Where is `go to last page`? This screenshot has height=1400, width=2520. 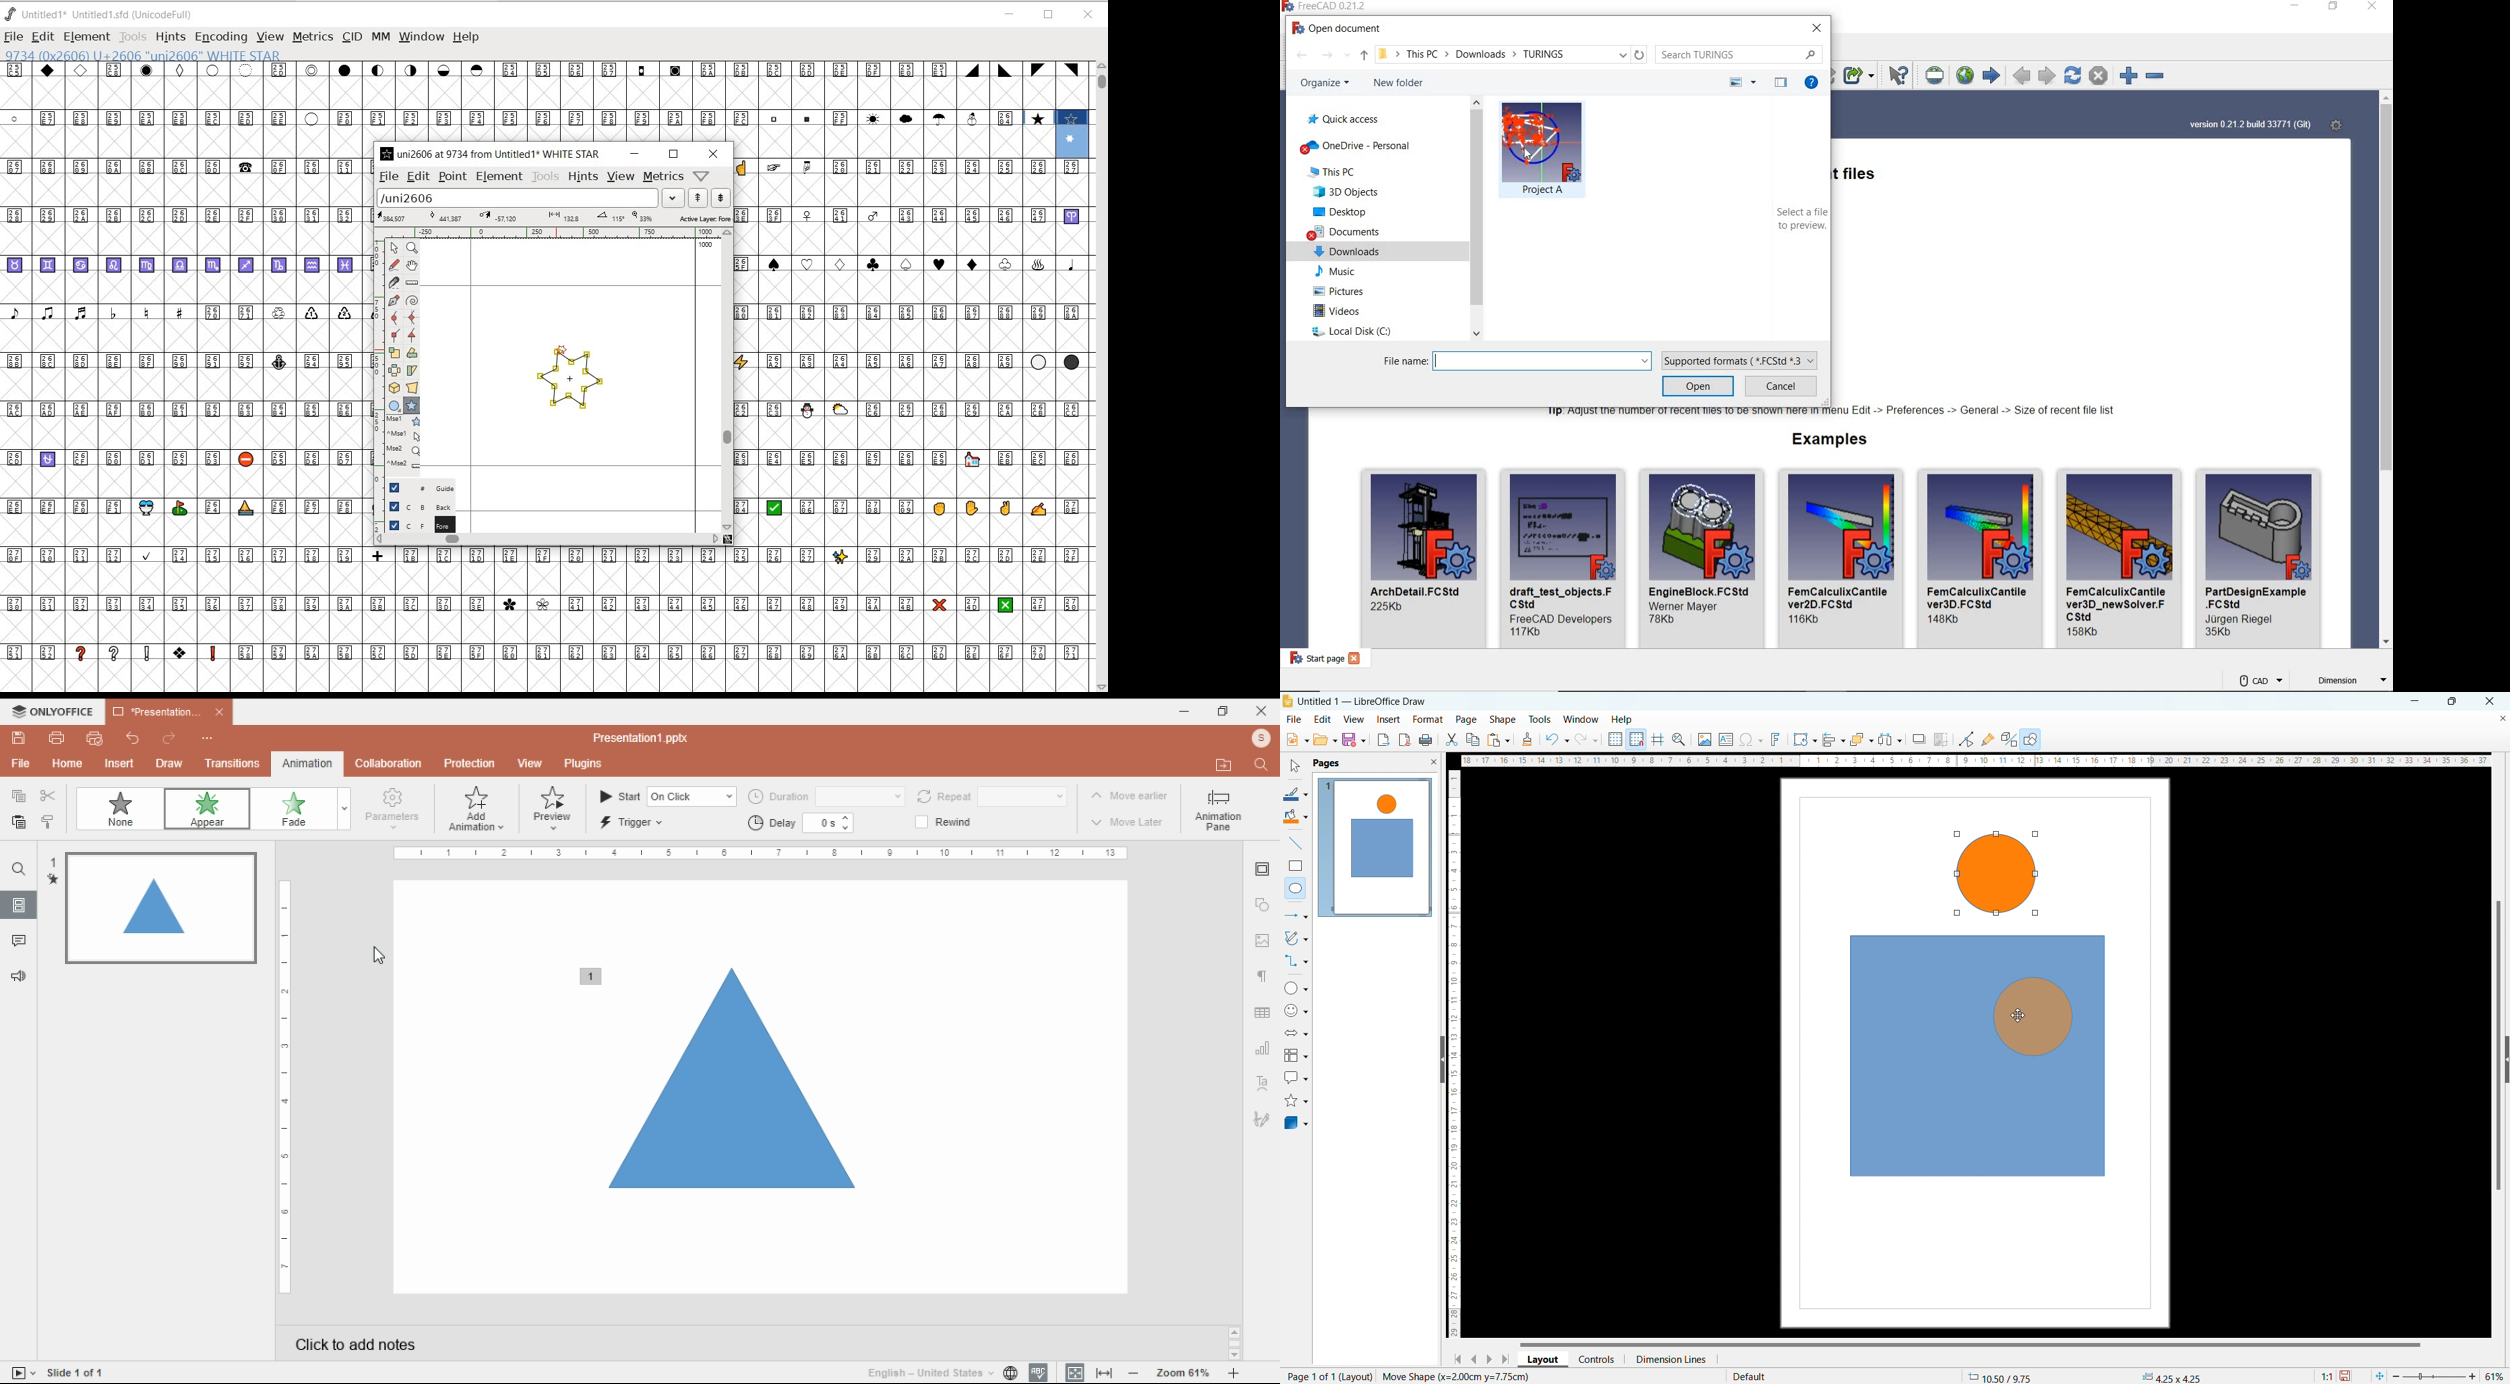
go to last page is located at coordinates (1507, 1359).